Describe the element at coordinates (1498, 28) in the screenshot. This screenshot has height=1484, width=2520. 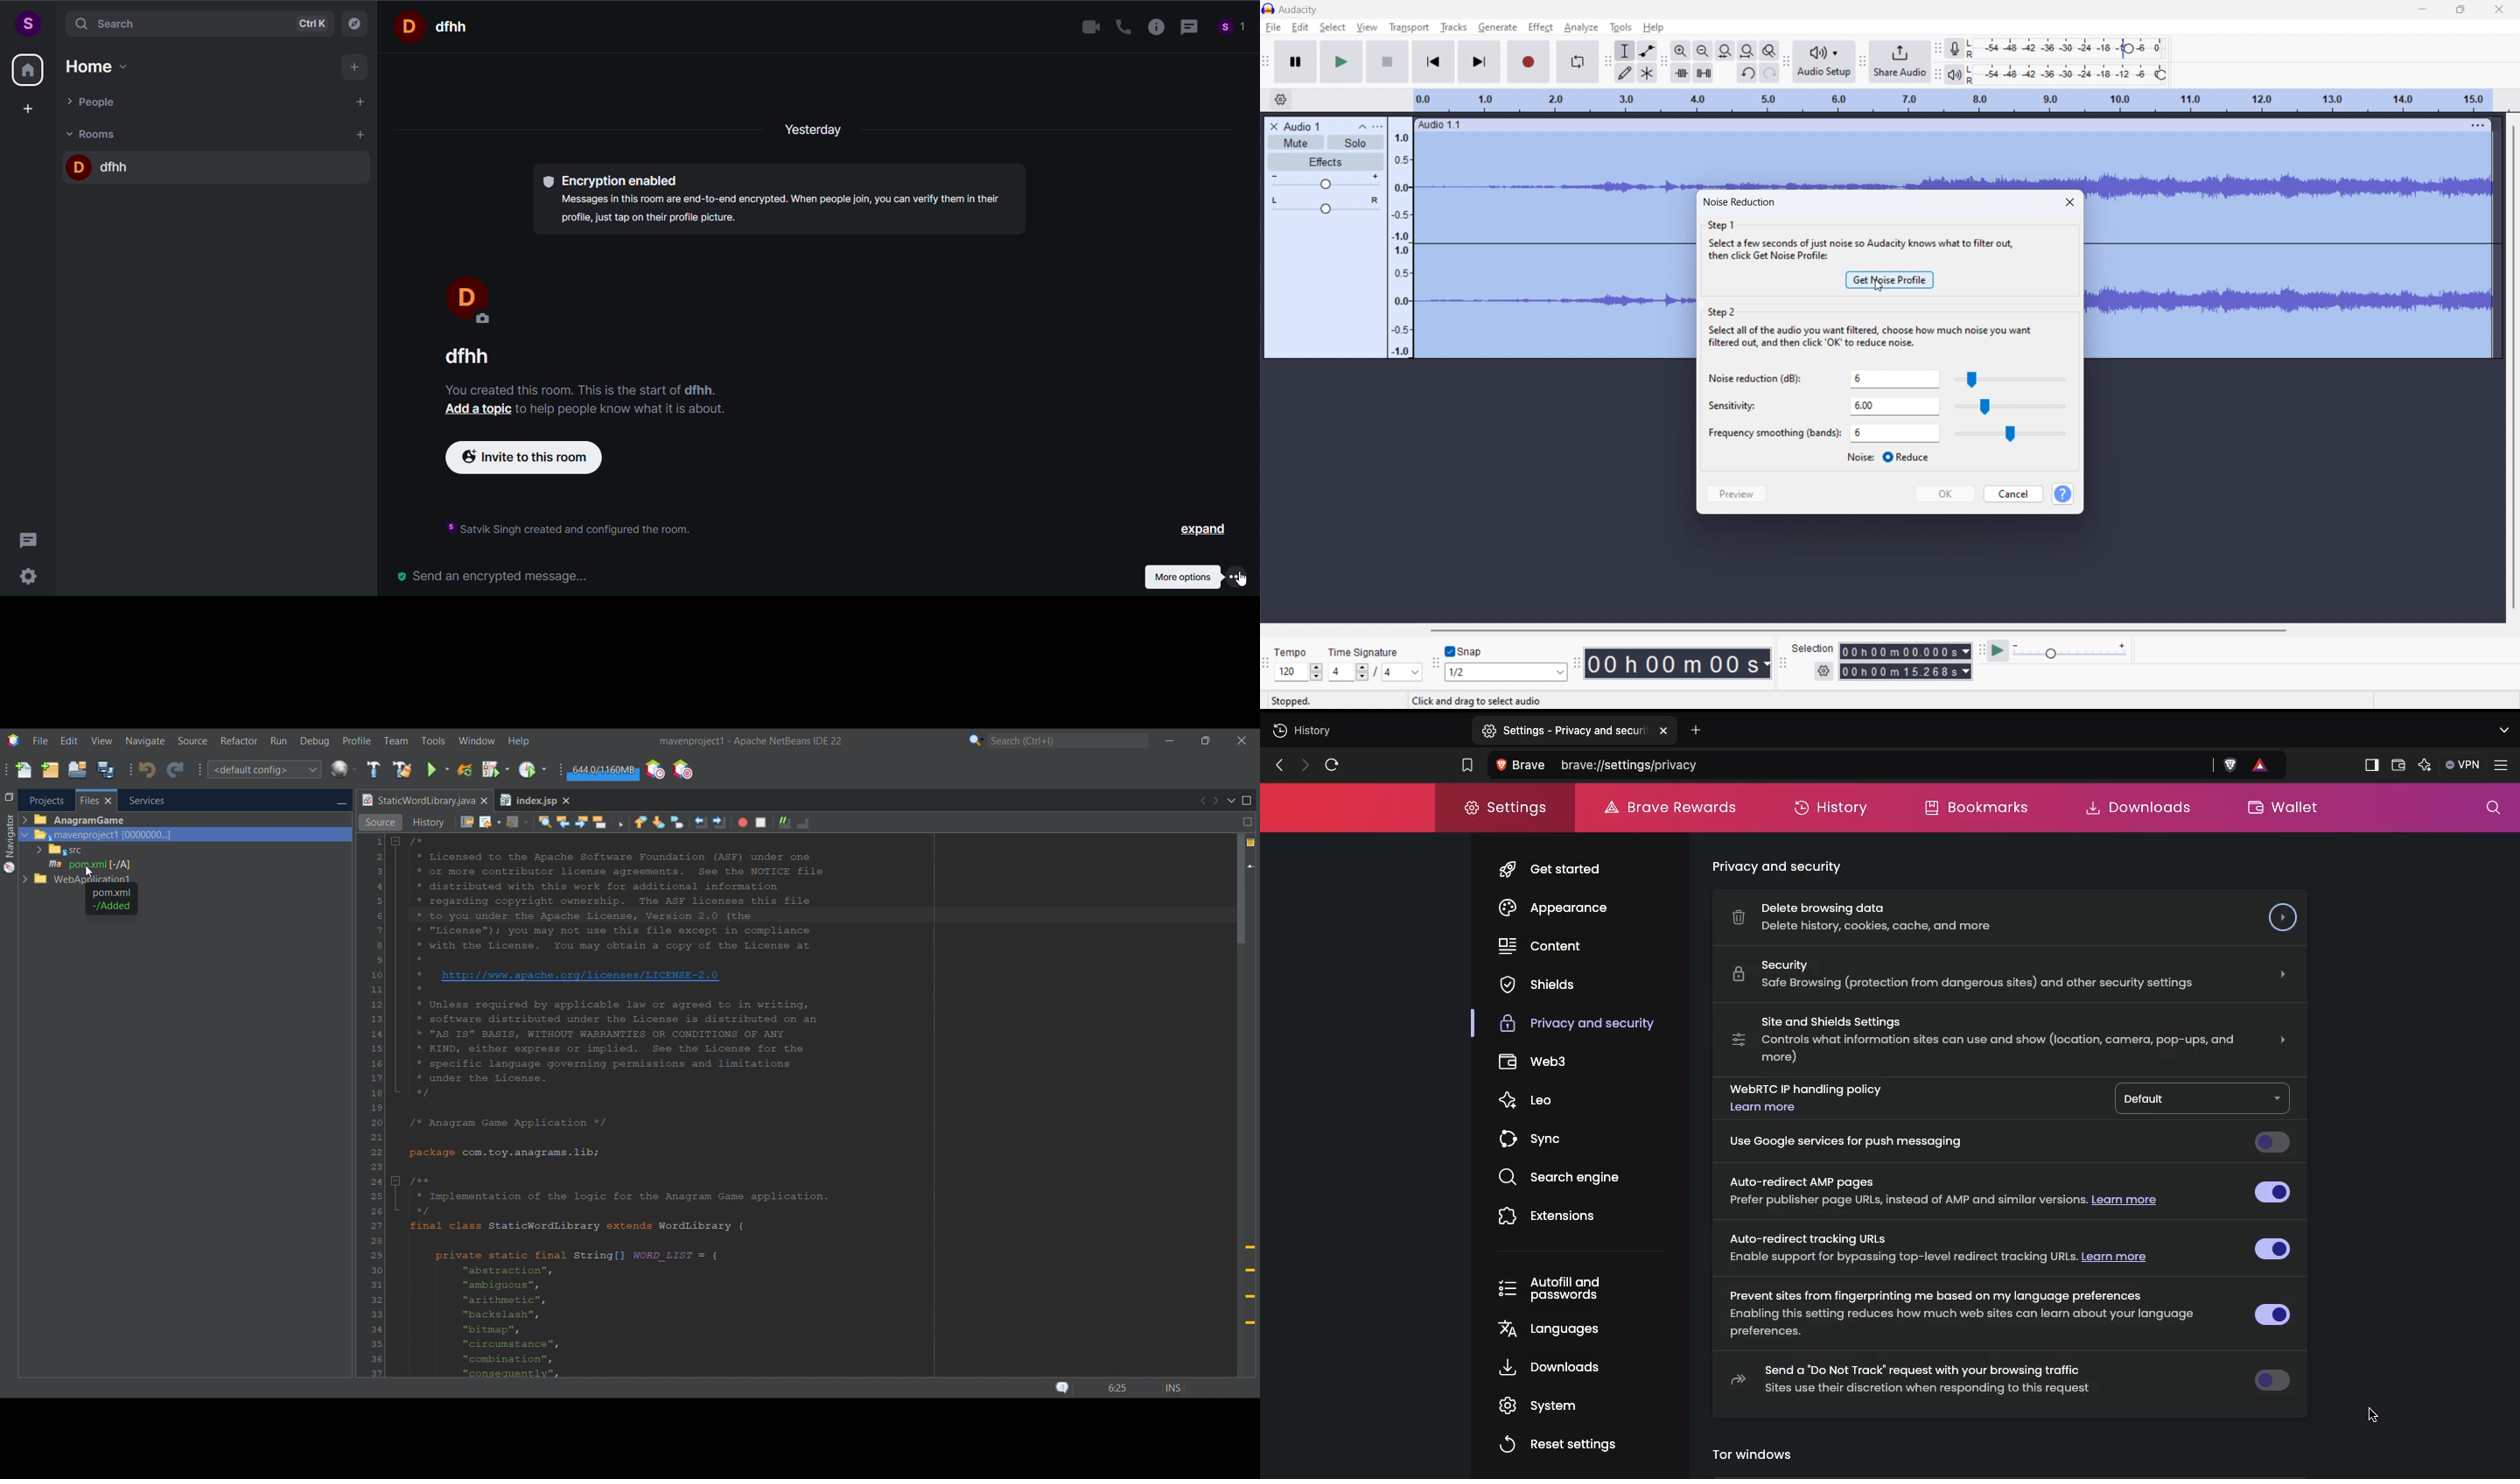
I see `generate` at that location.